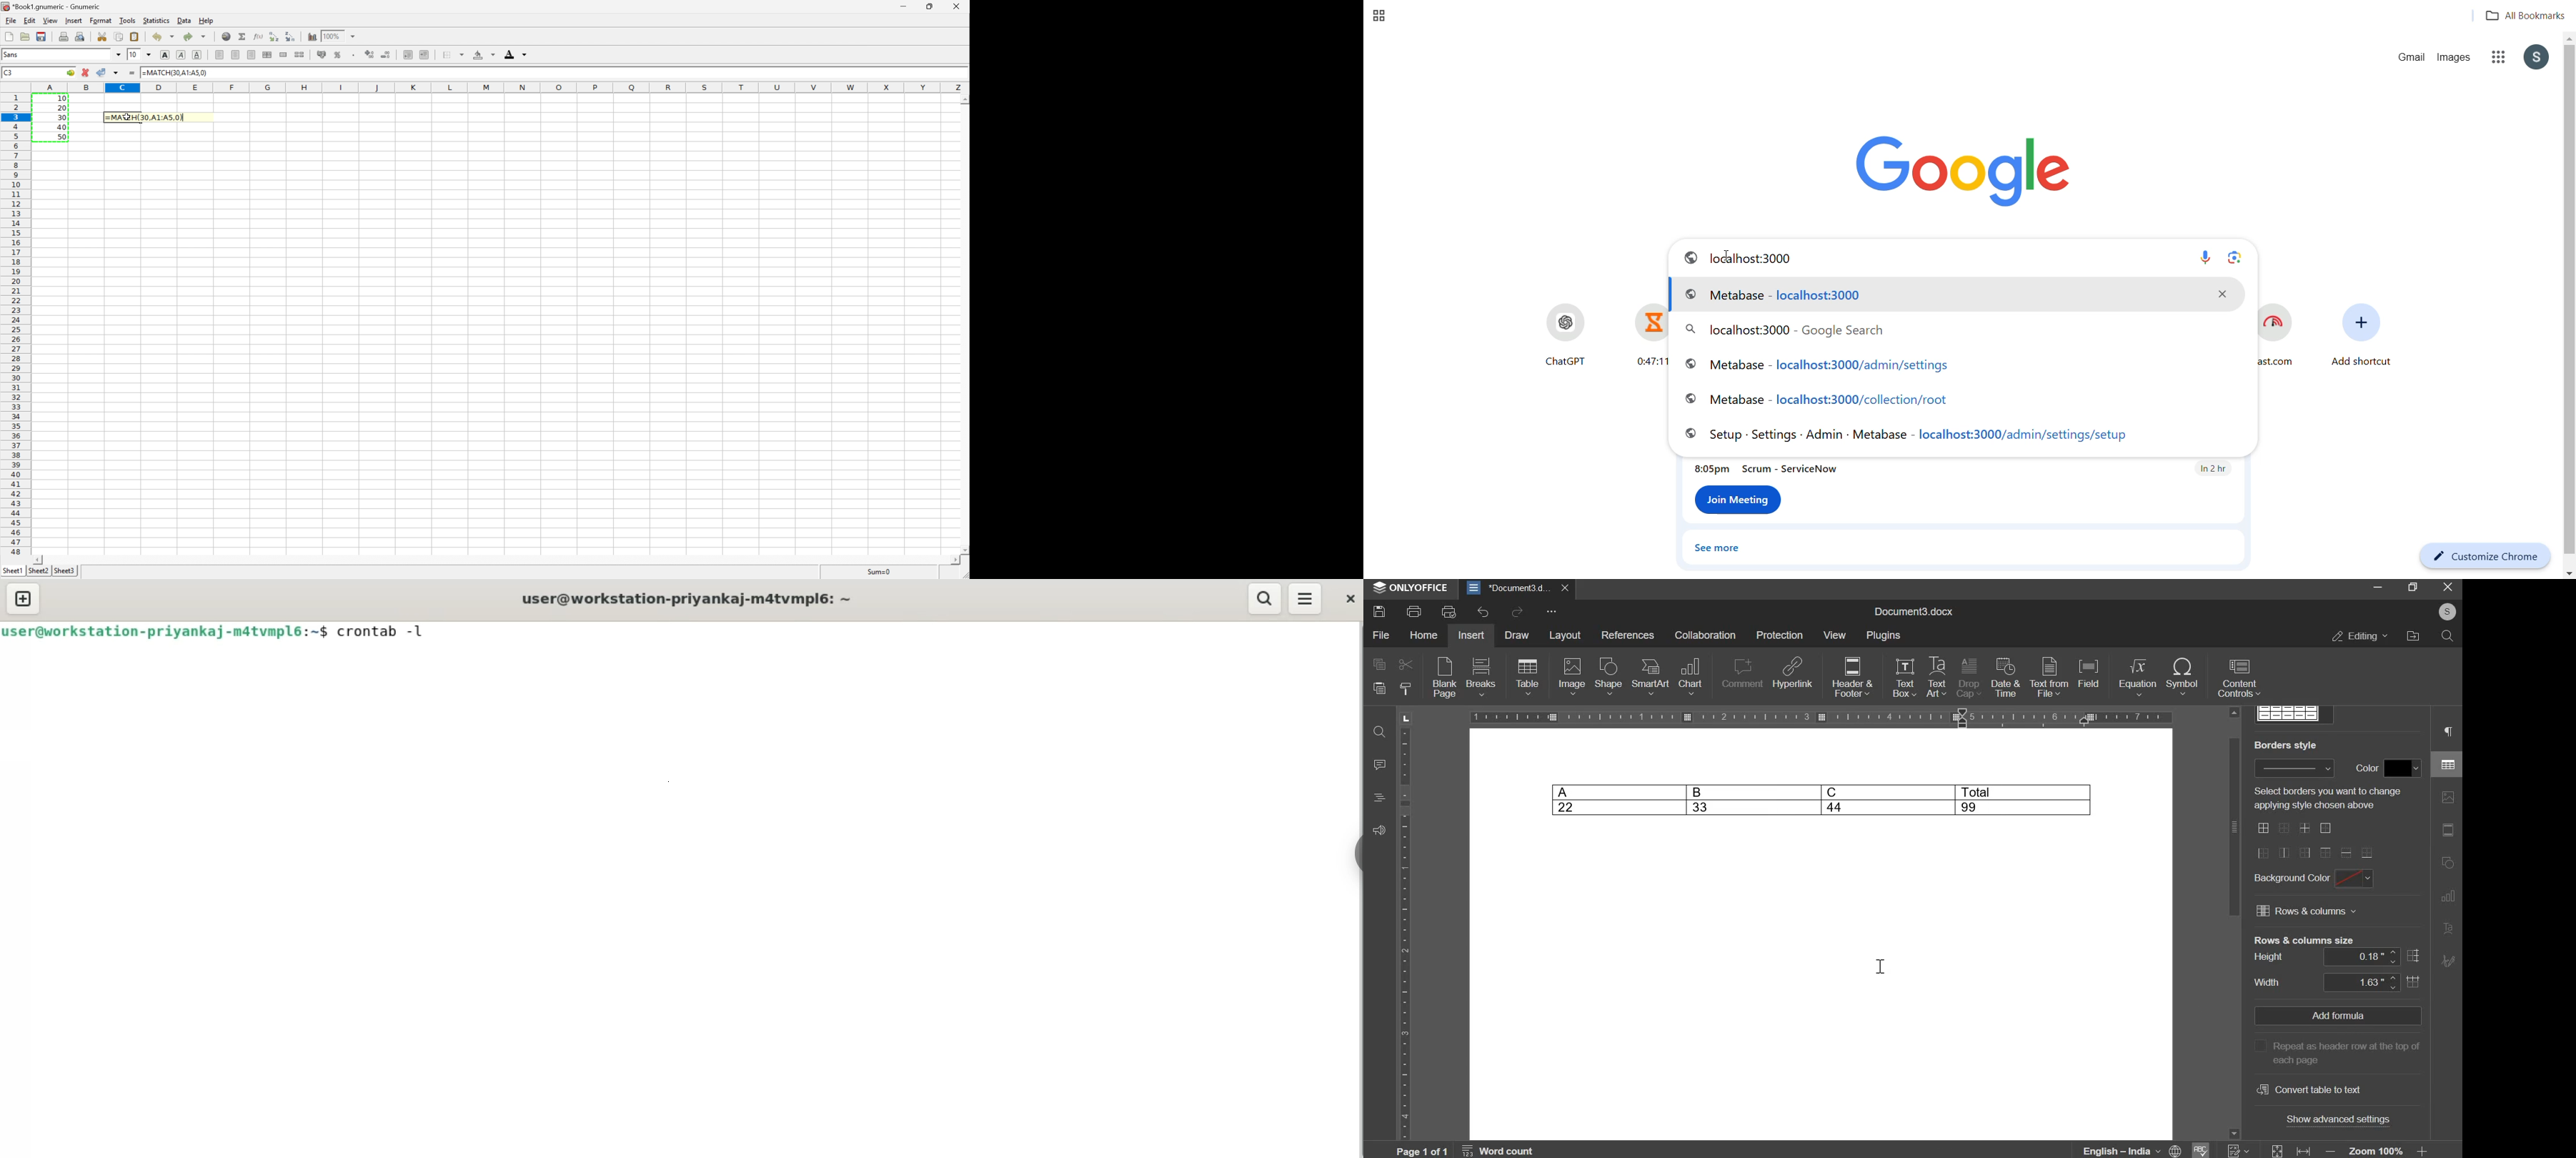 The image size is (2576, 1176). Describe the element at coordinates (354, 35) in the screenshot. I see `Drop down` at that location.